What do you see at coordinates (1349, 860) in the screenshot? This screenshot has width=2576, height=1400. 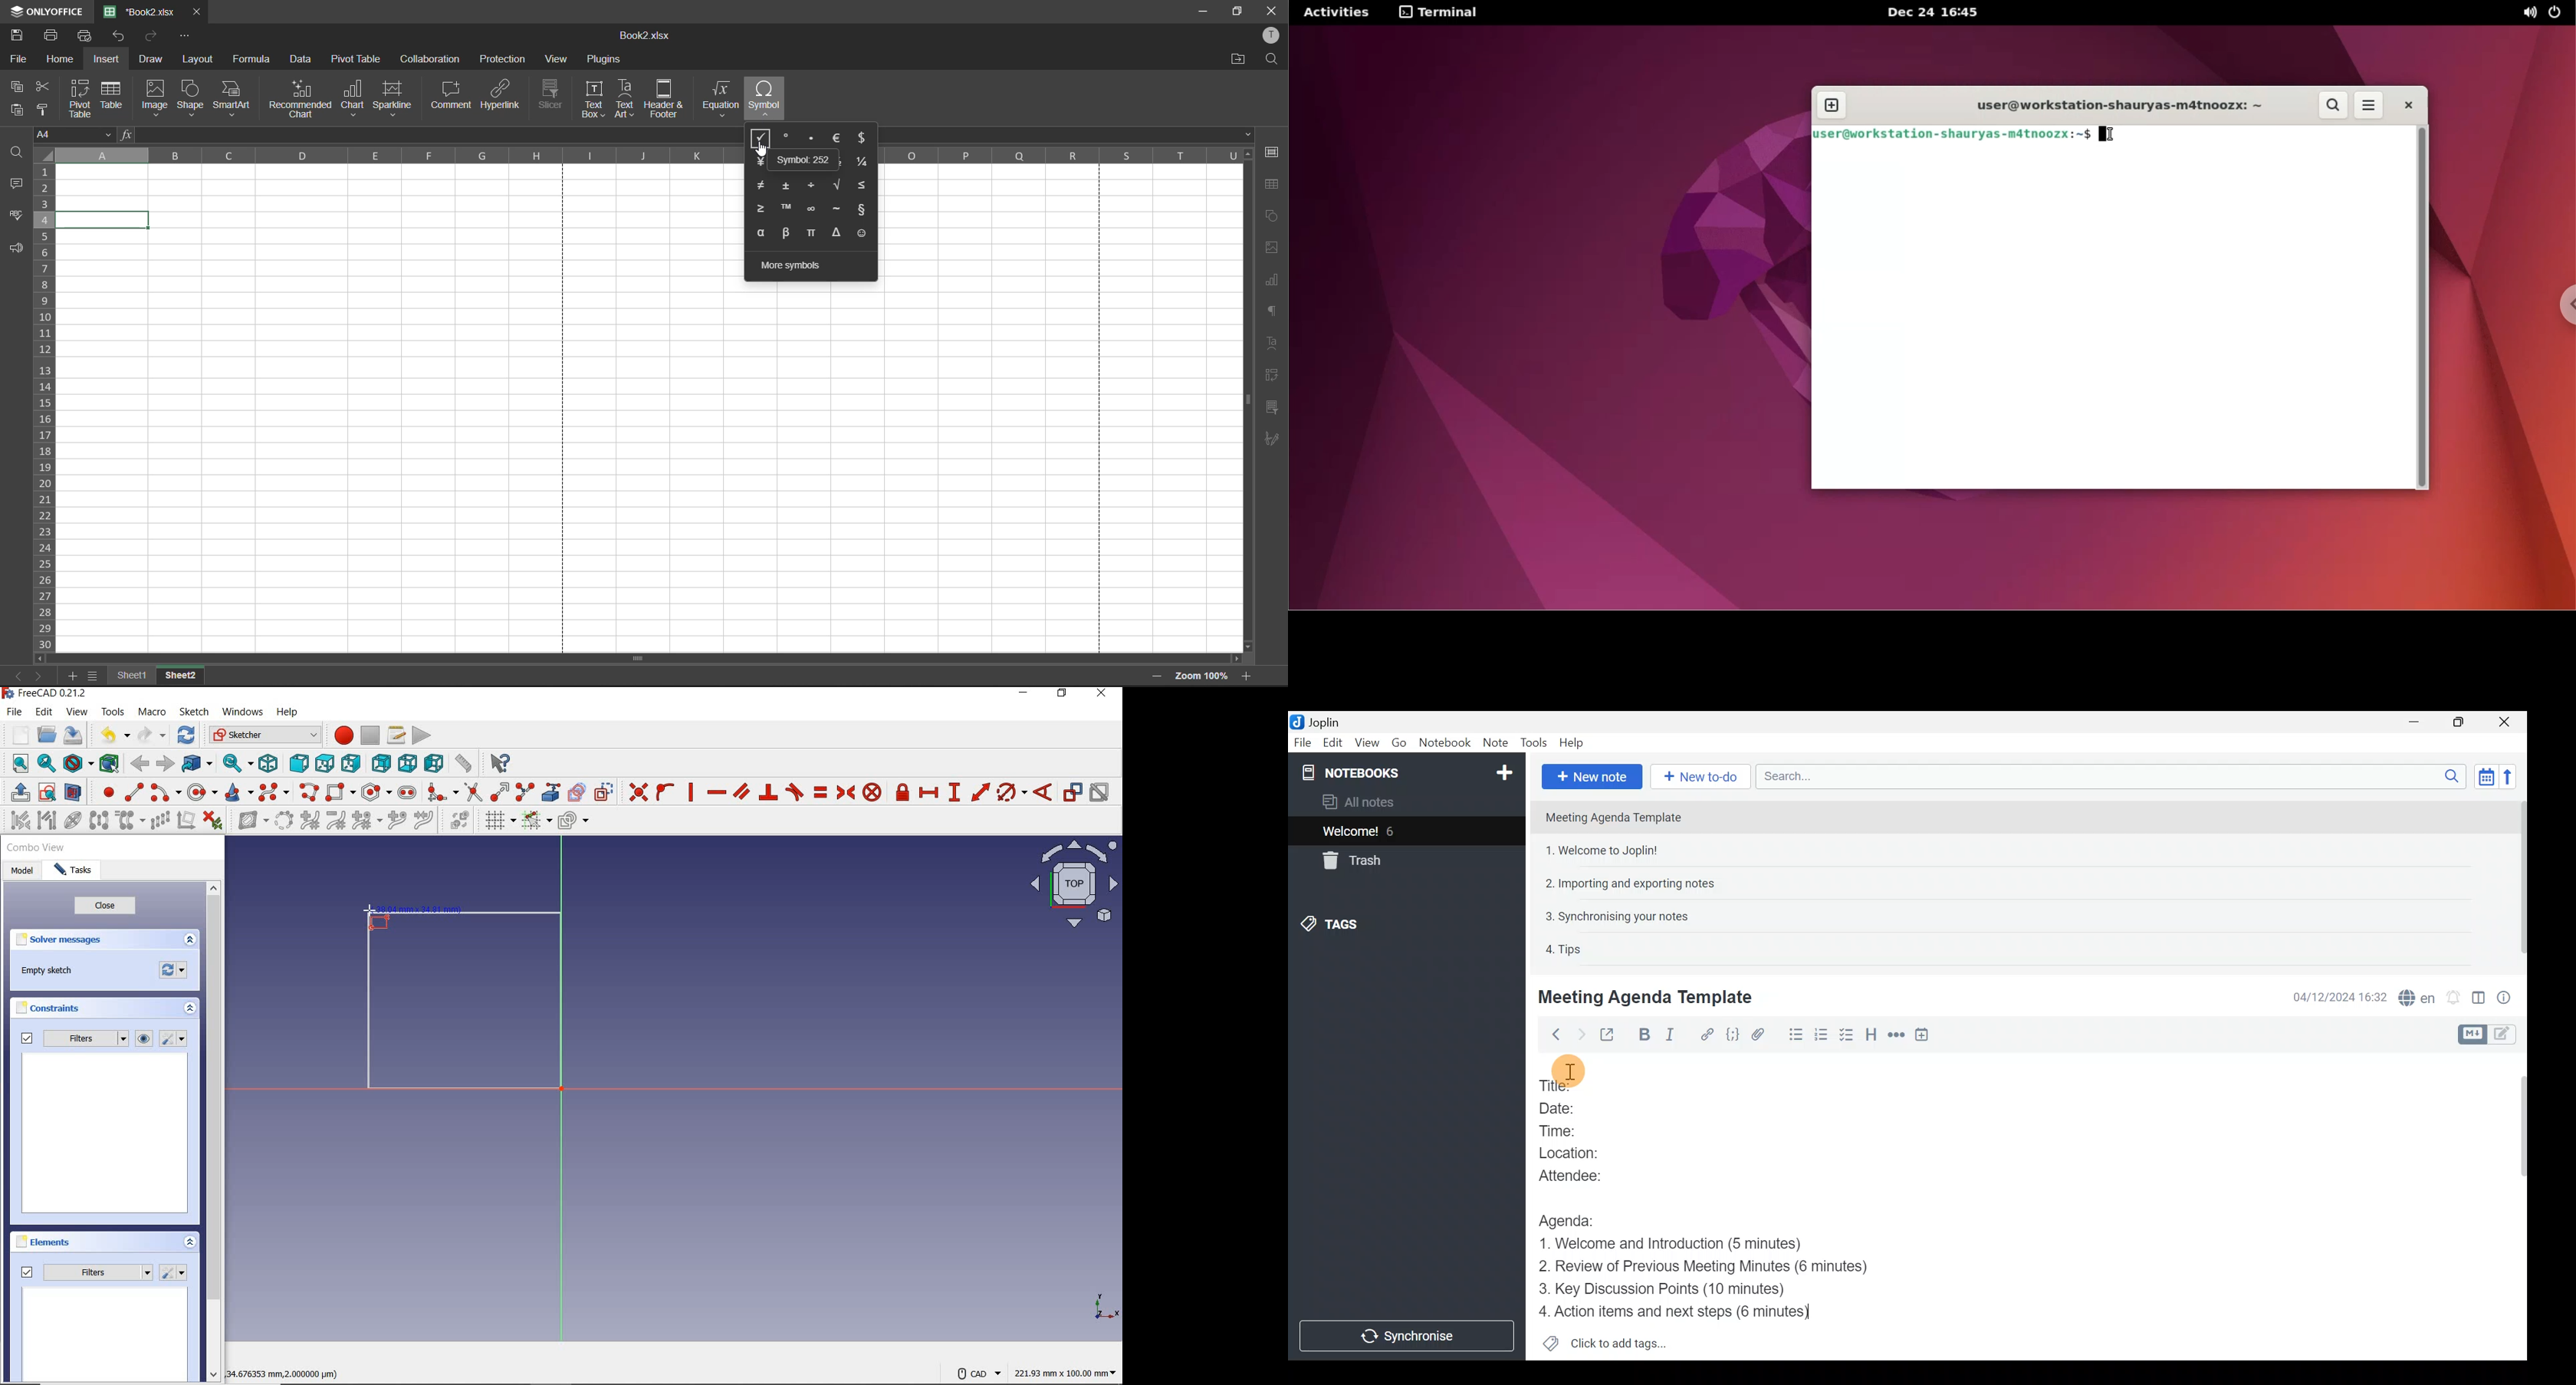 I see `Trash` at bounding box center [1349, 860].